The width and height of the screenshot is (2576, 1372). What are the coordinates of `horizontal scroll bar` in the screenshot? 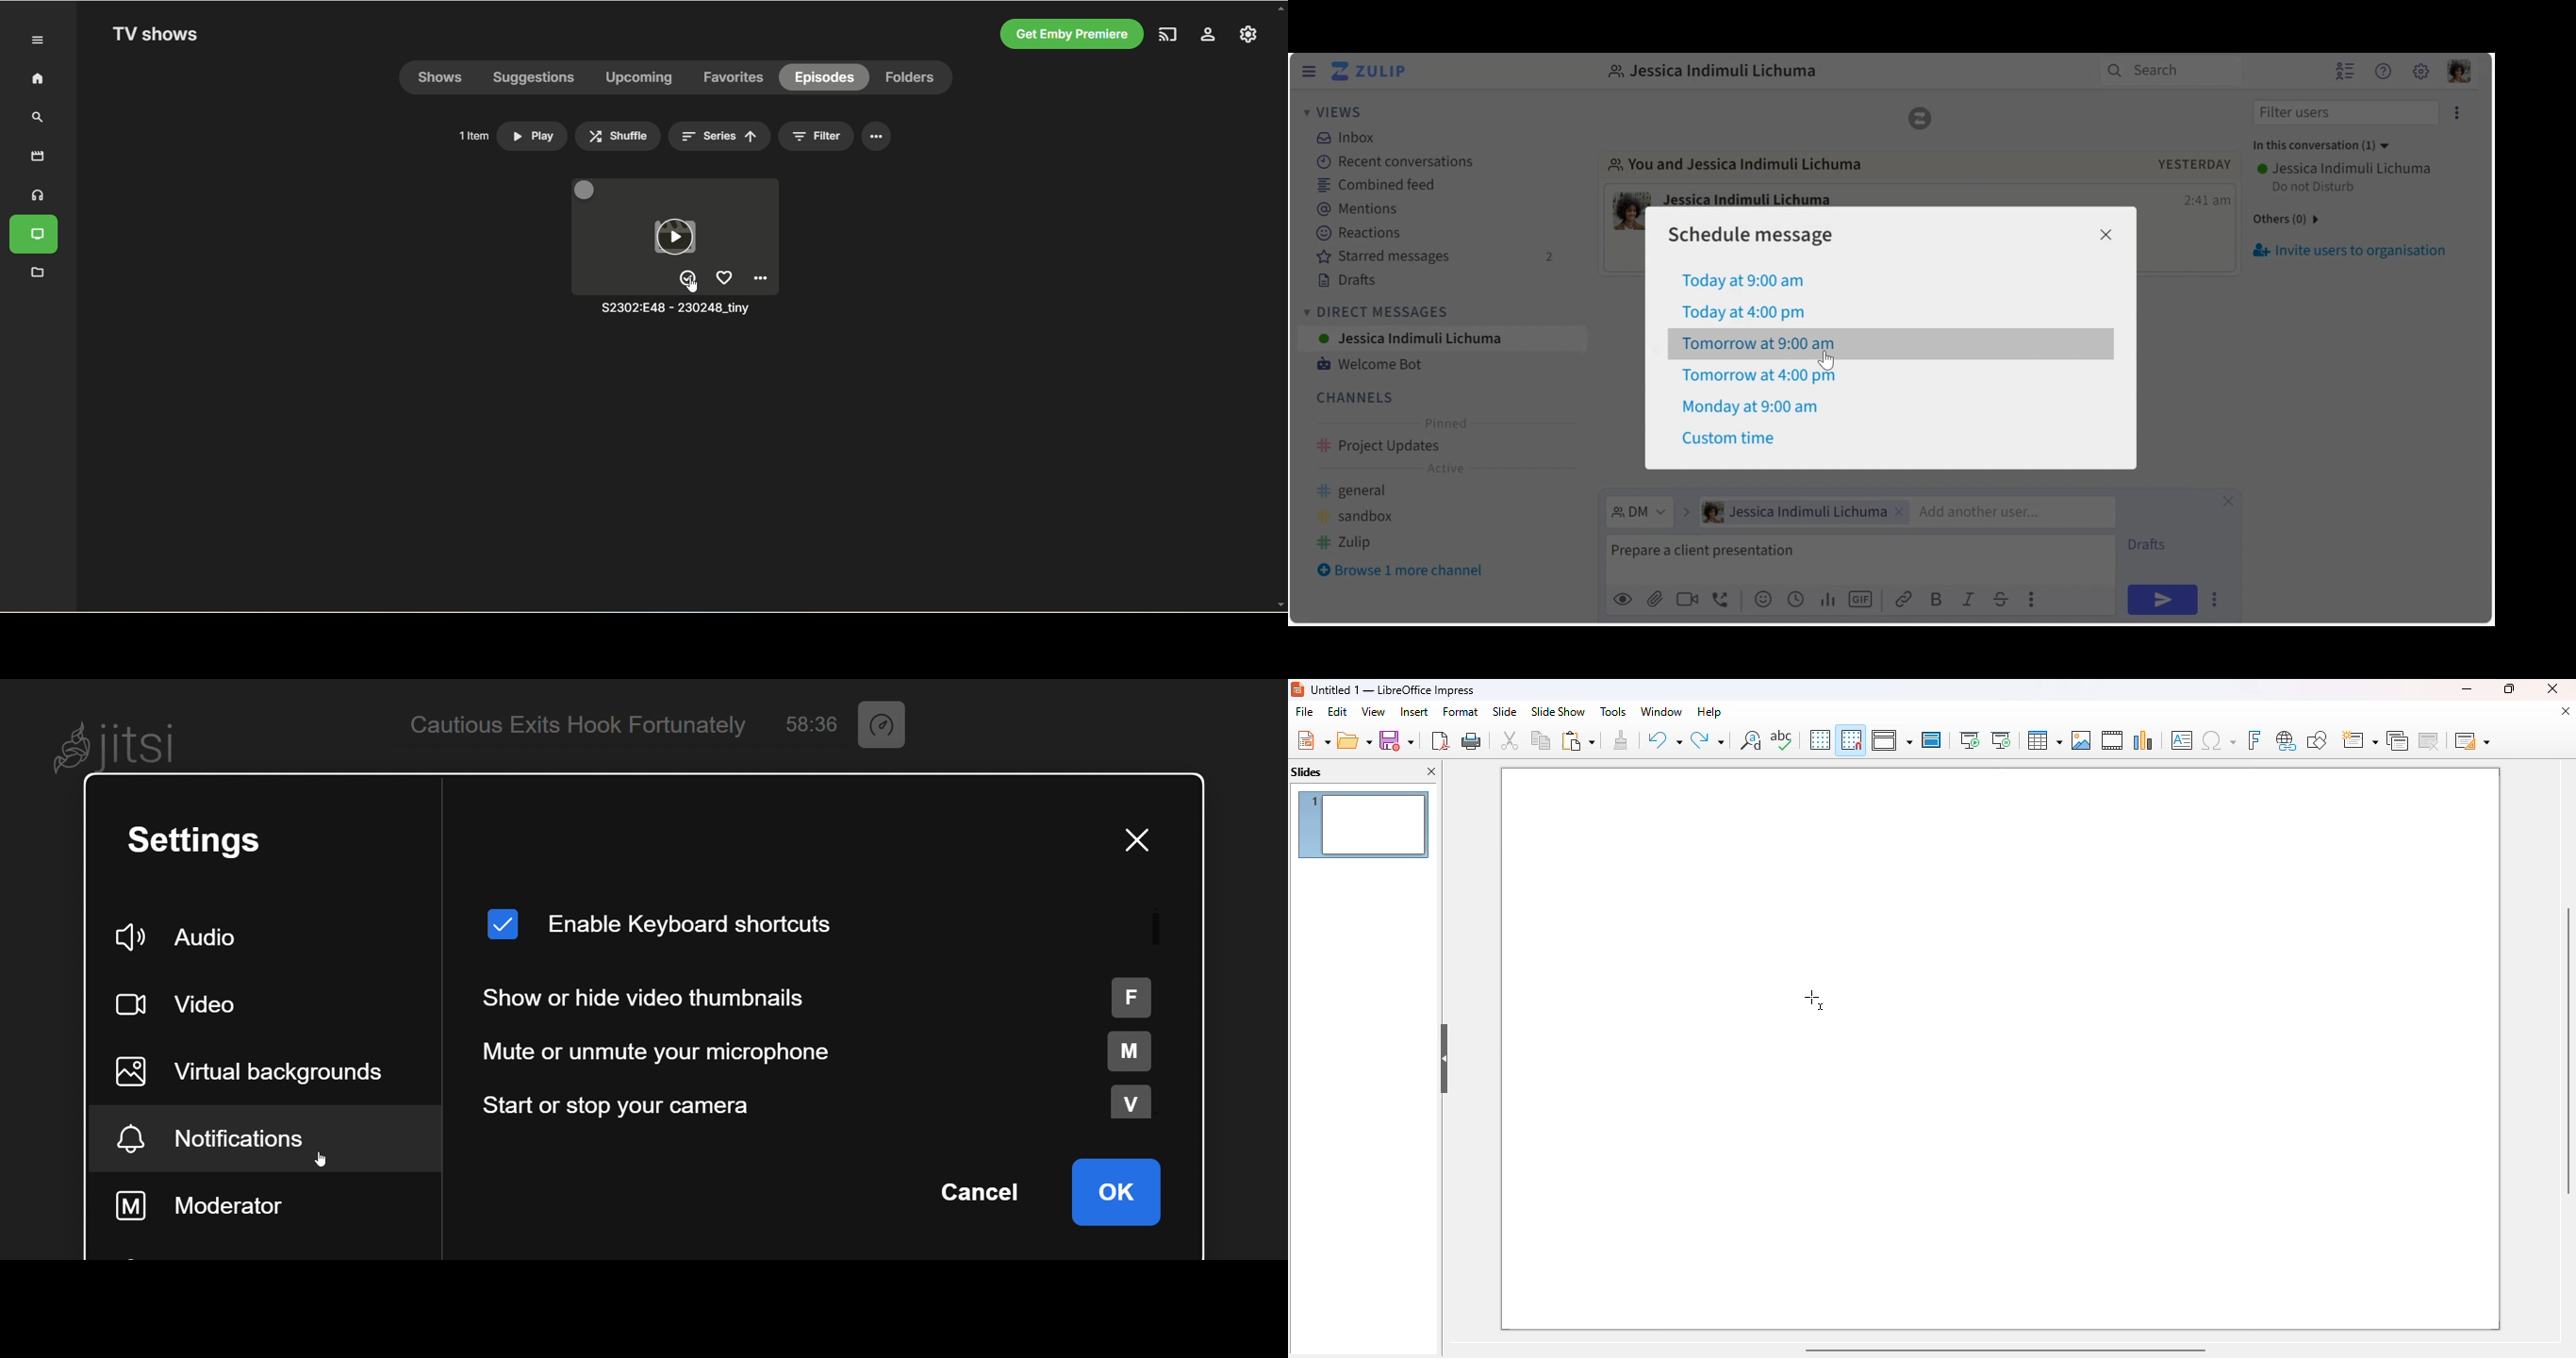 It's located at (2004, 1349).